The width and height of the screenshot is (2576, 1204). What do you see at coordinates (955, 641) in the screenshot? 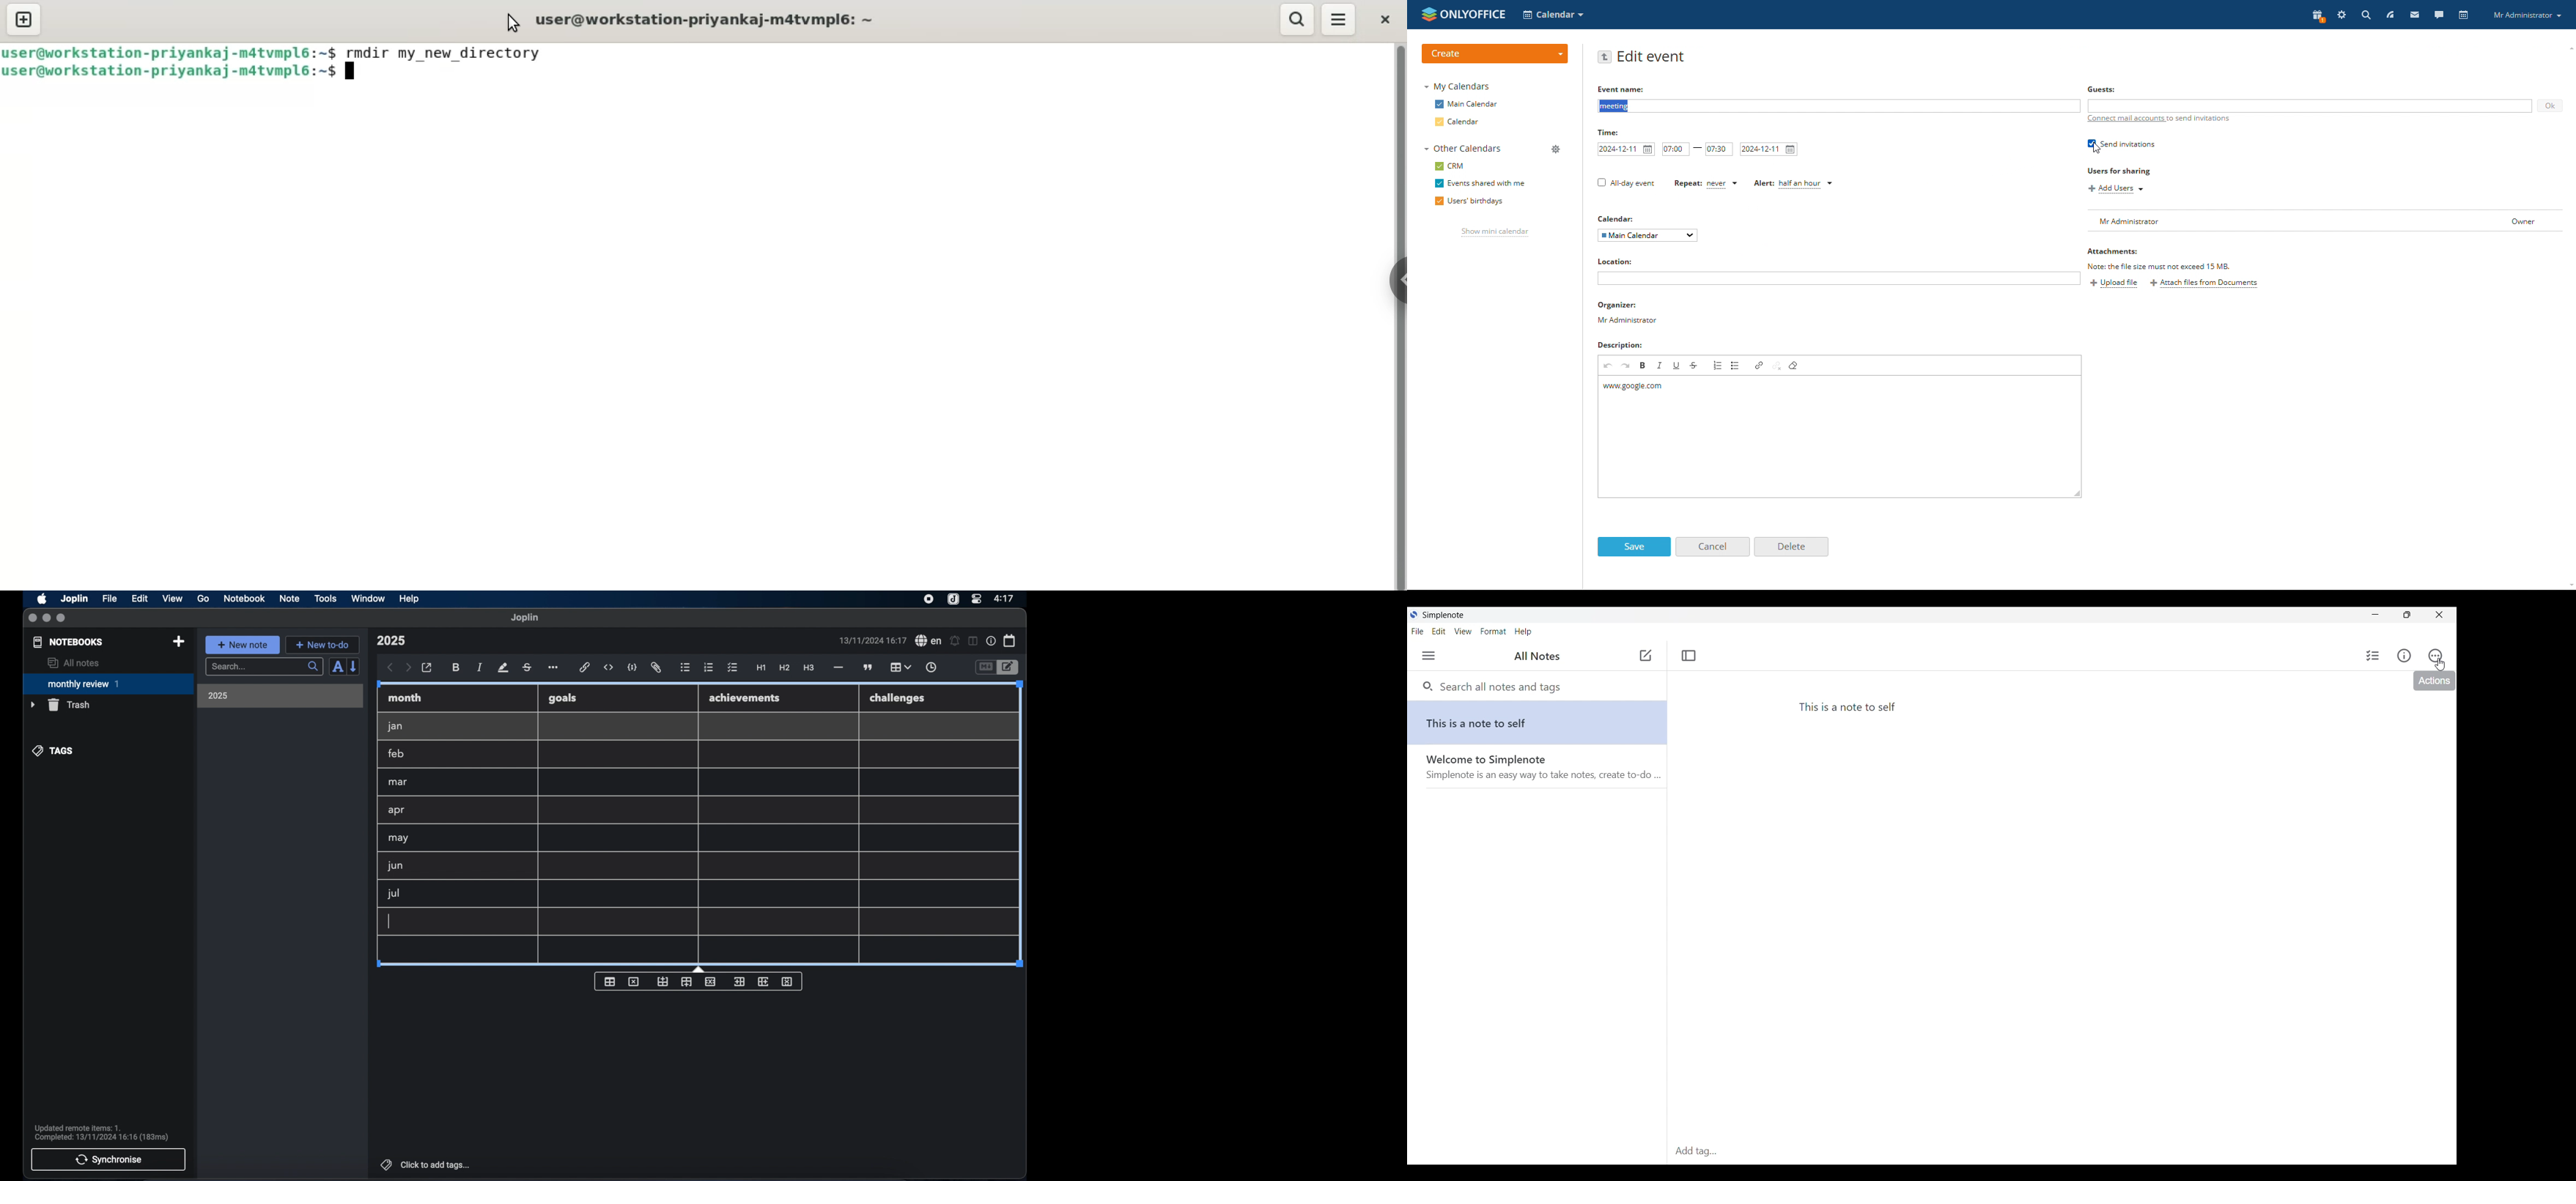
I see `set alarm` at bounding box center [955, 641].